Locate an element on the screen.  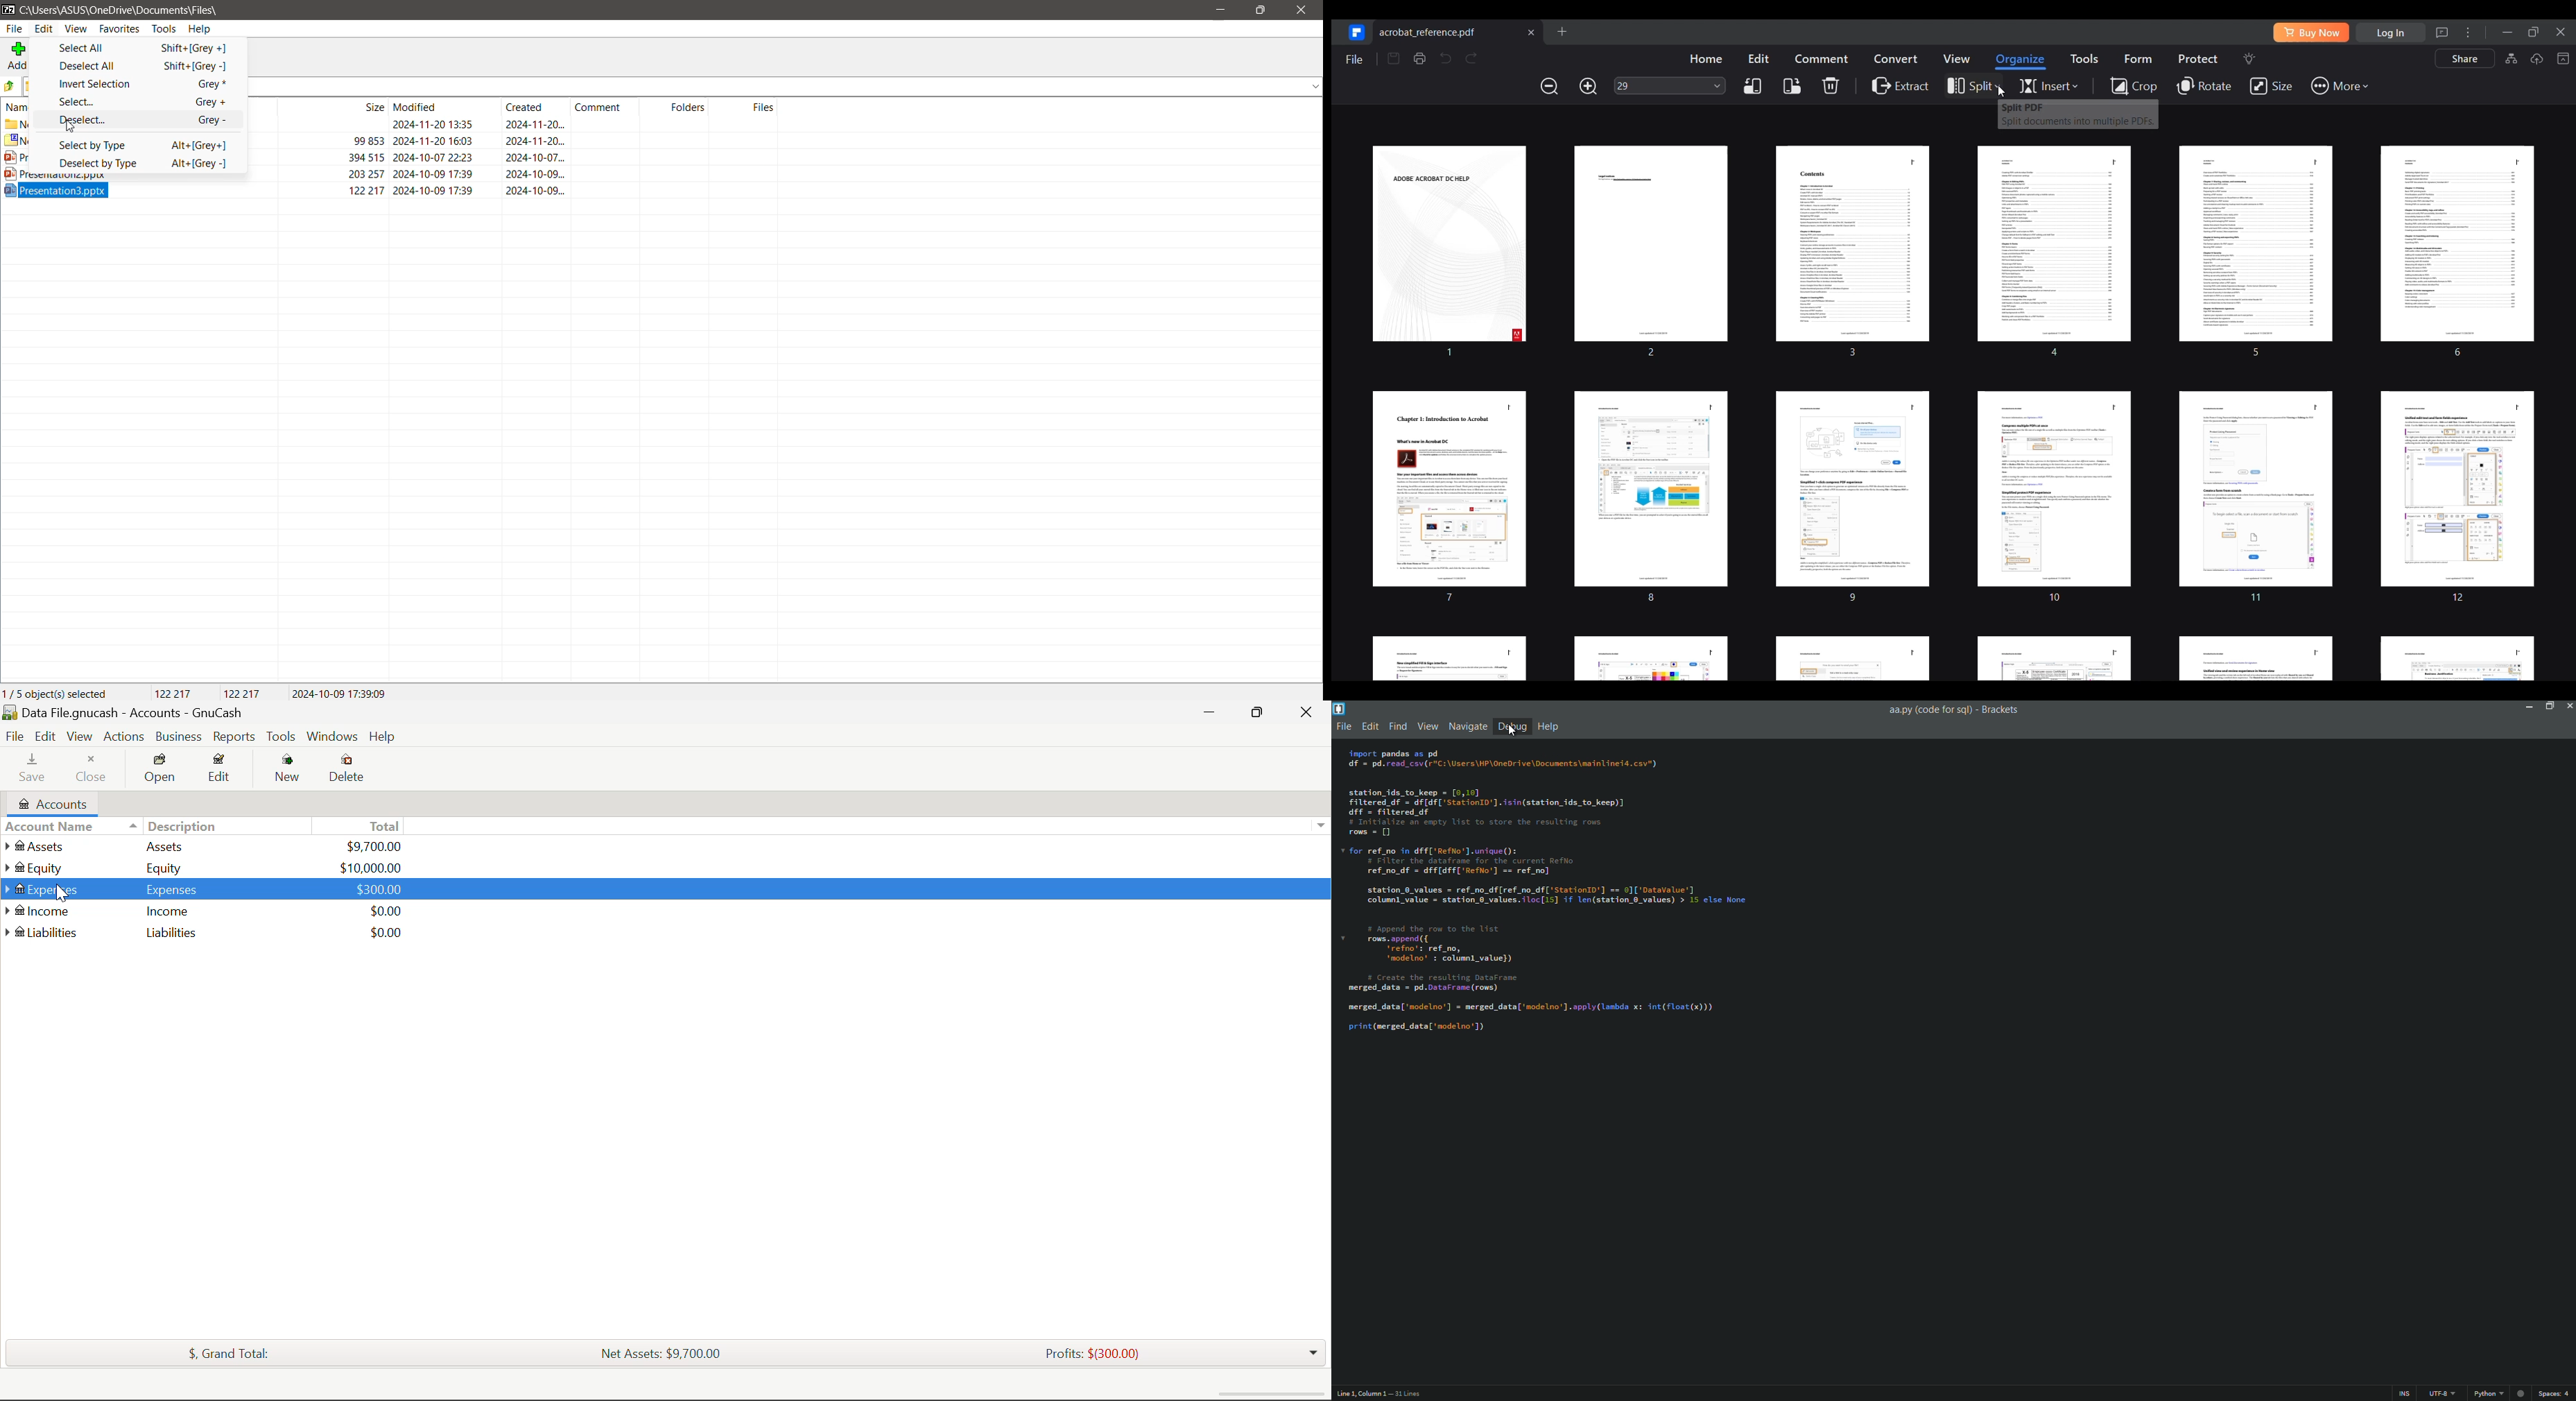
Line 1, Column 1 — 31 Lines. is located at coordinates (1379, 1392).